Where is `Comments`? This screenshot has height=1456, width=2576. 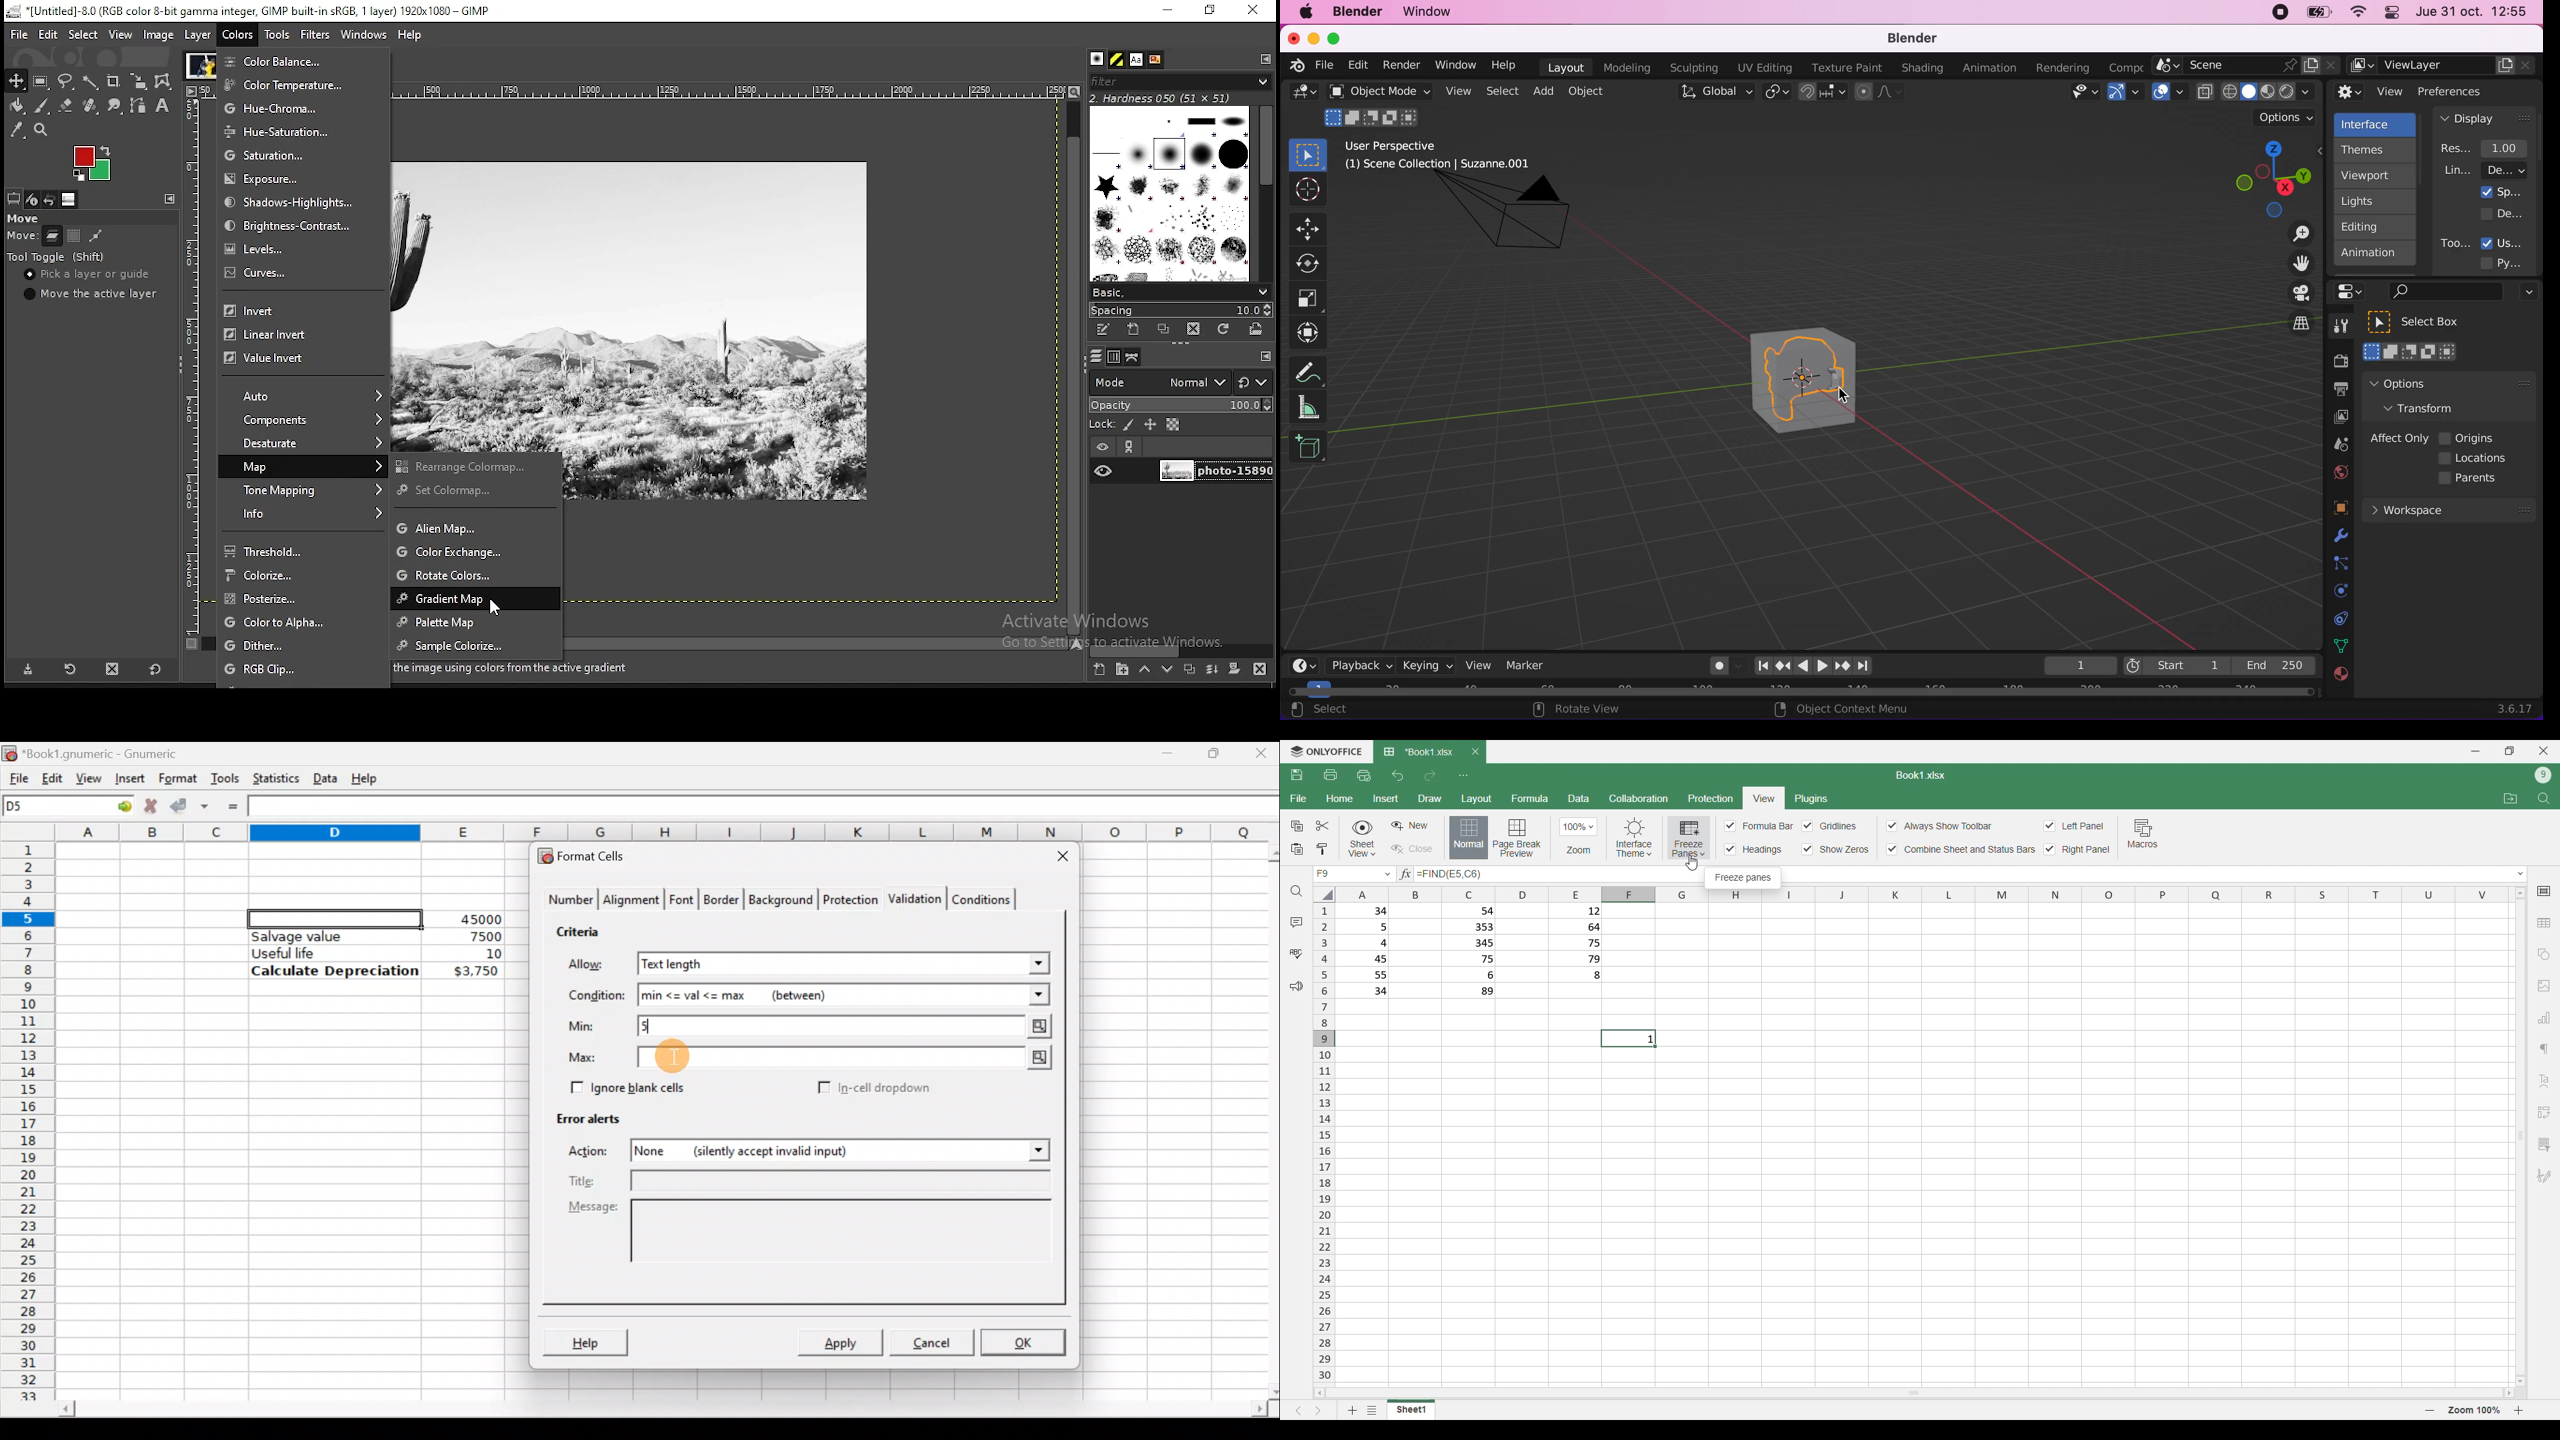 Comments is located at coordinates (1296, 922).